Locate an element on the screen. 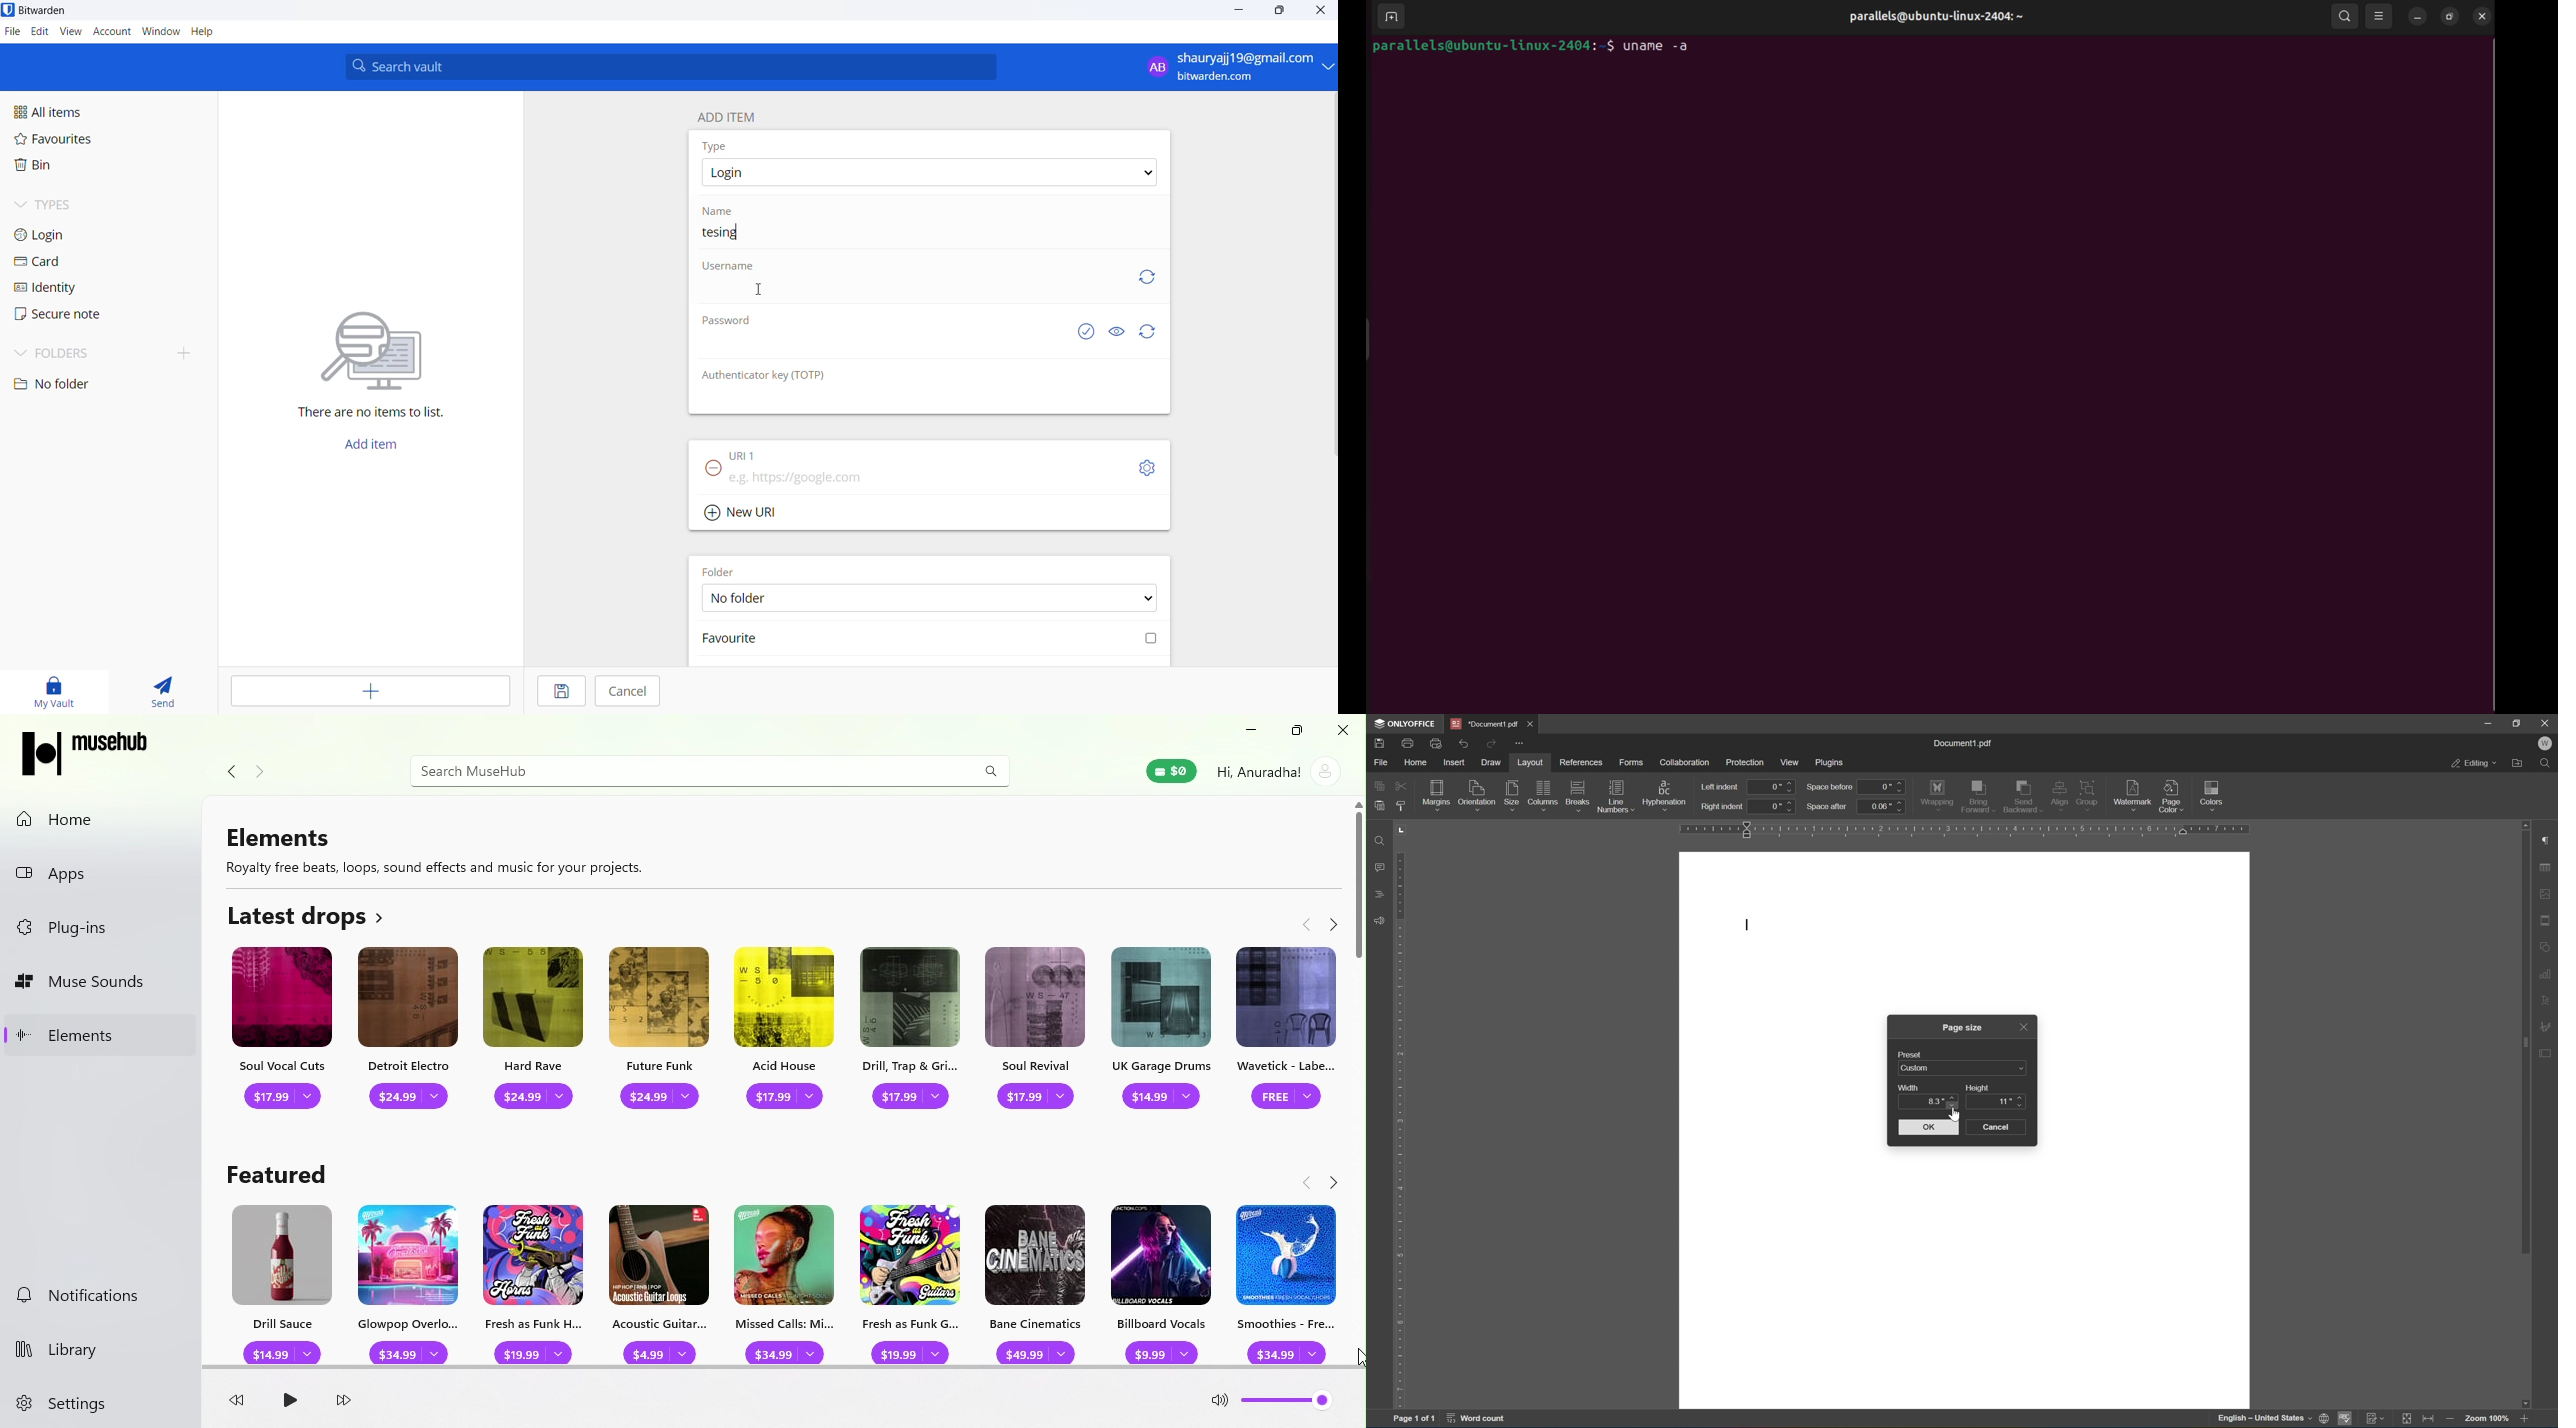  MuseHub logo is located at coordinates (90, 752).